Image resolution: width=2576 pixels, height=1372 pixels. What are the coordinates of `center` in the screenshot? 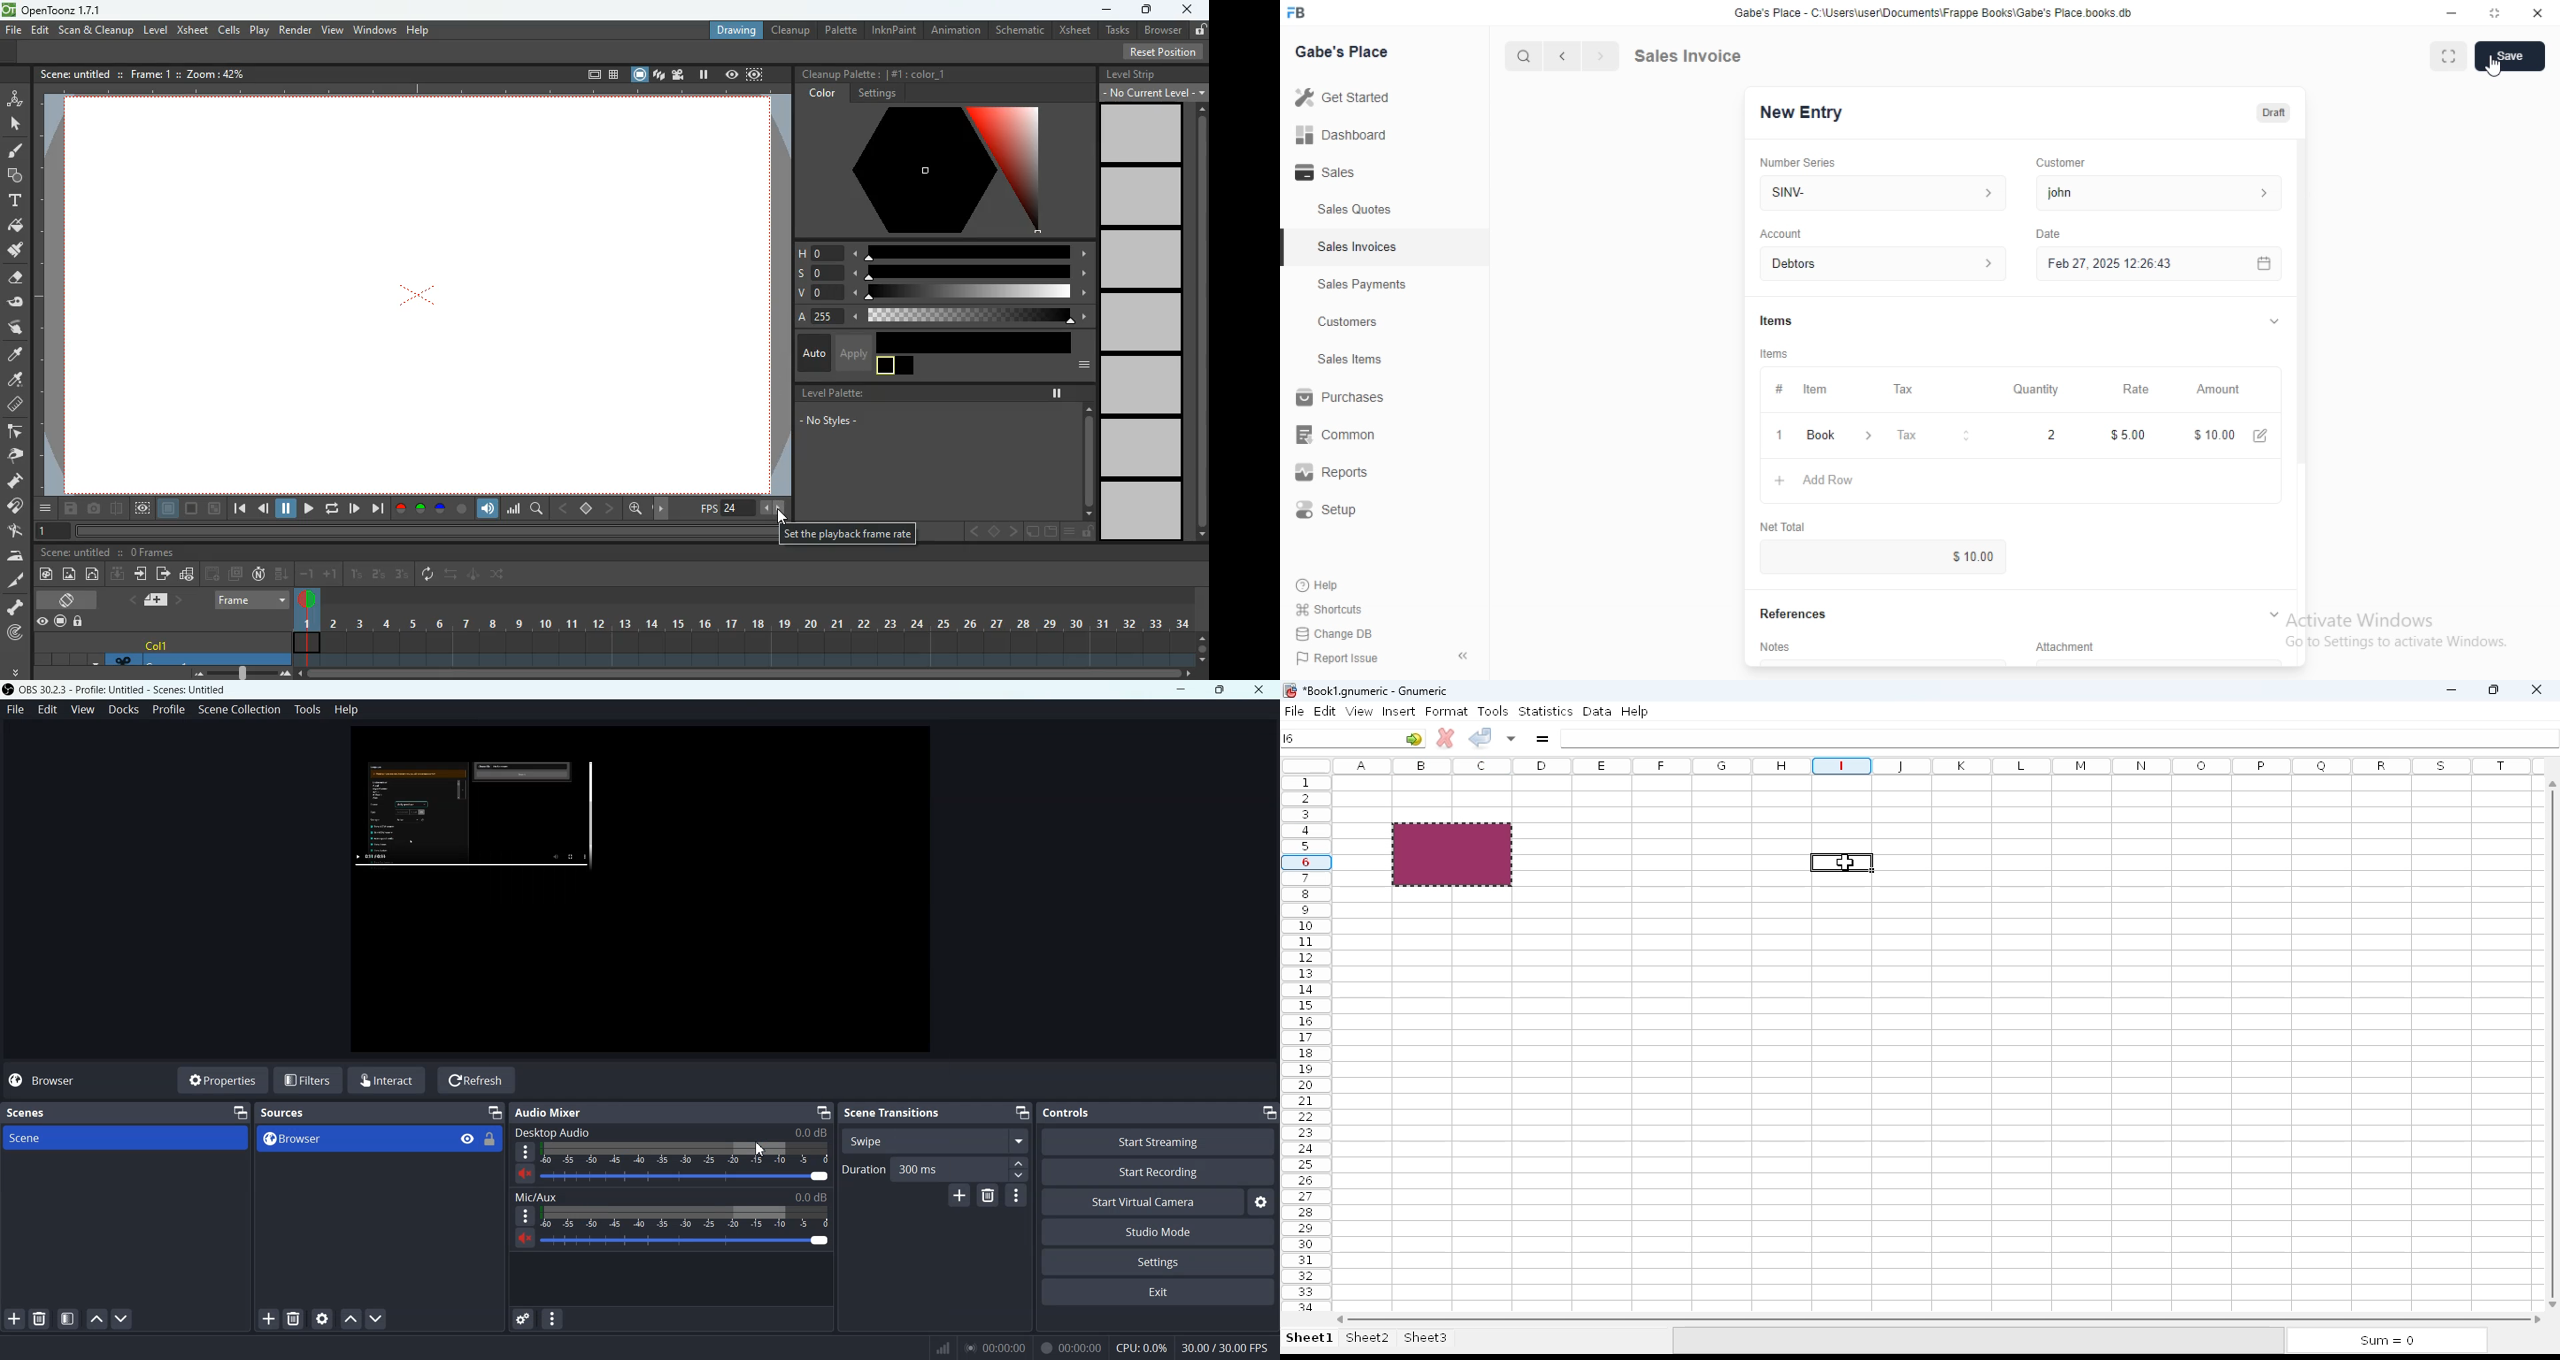 It's located at (992, 531).